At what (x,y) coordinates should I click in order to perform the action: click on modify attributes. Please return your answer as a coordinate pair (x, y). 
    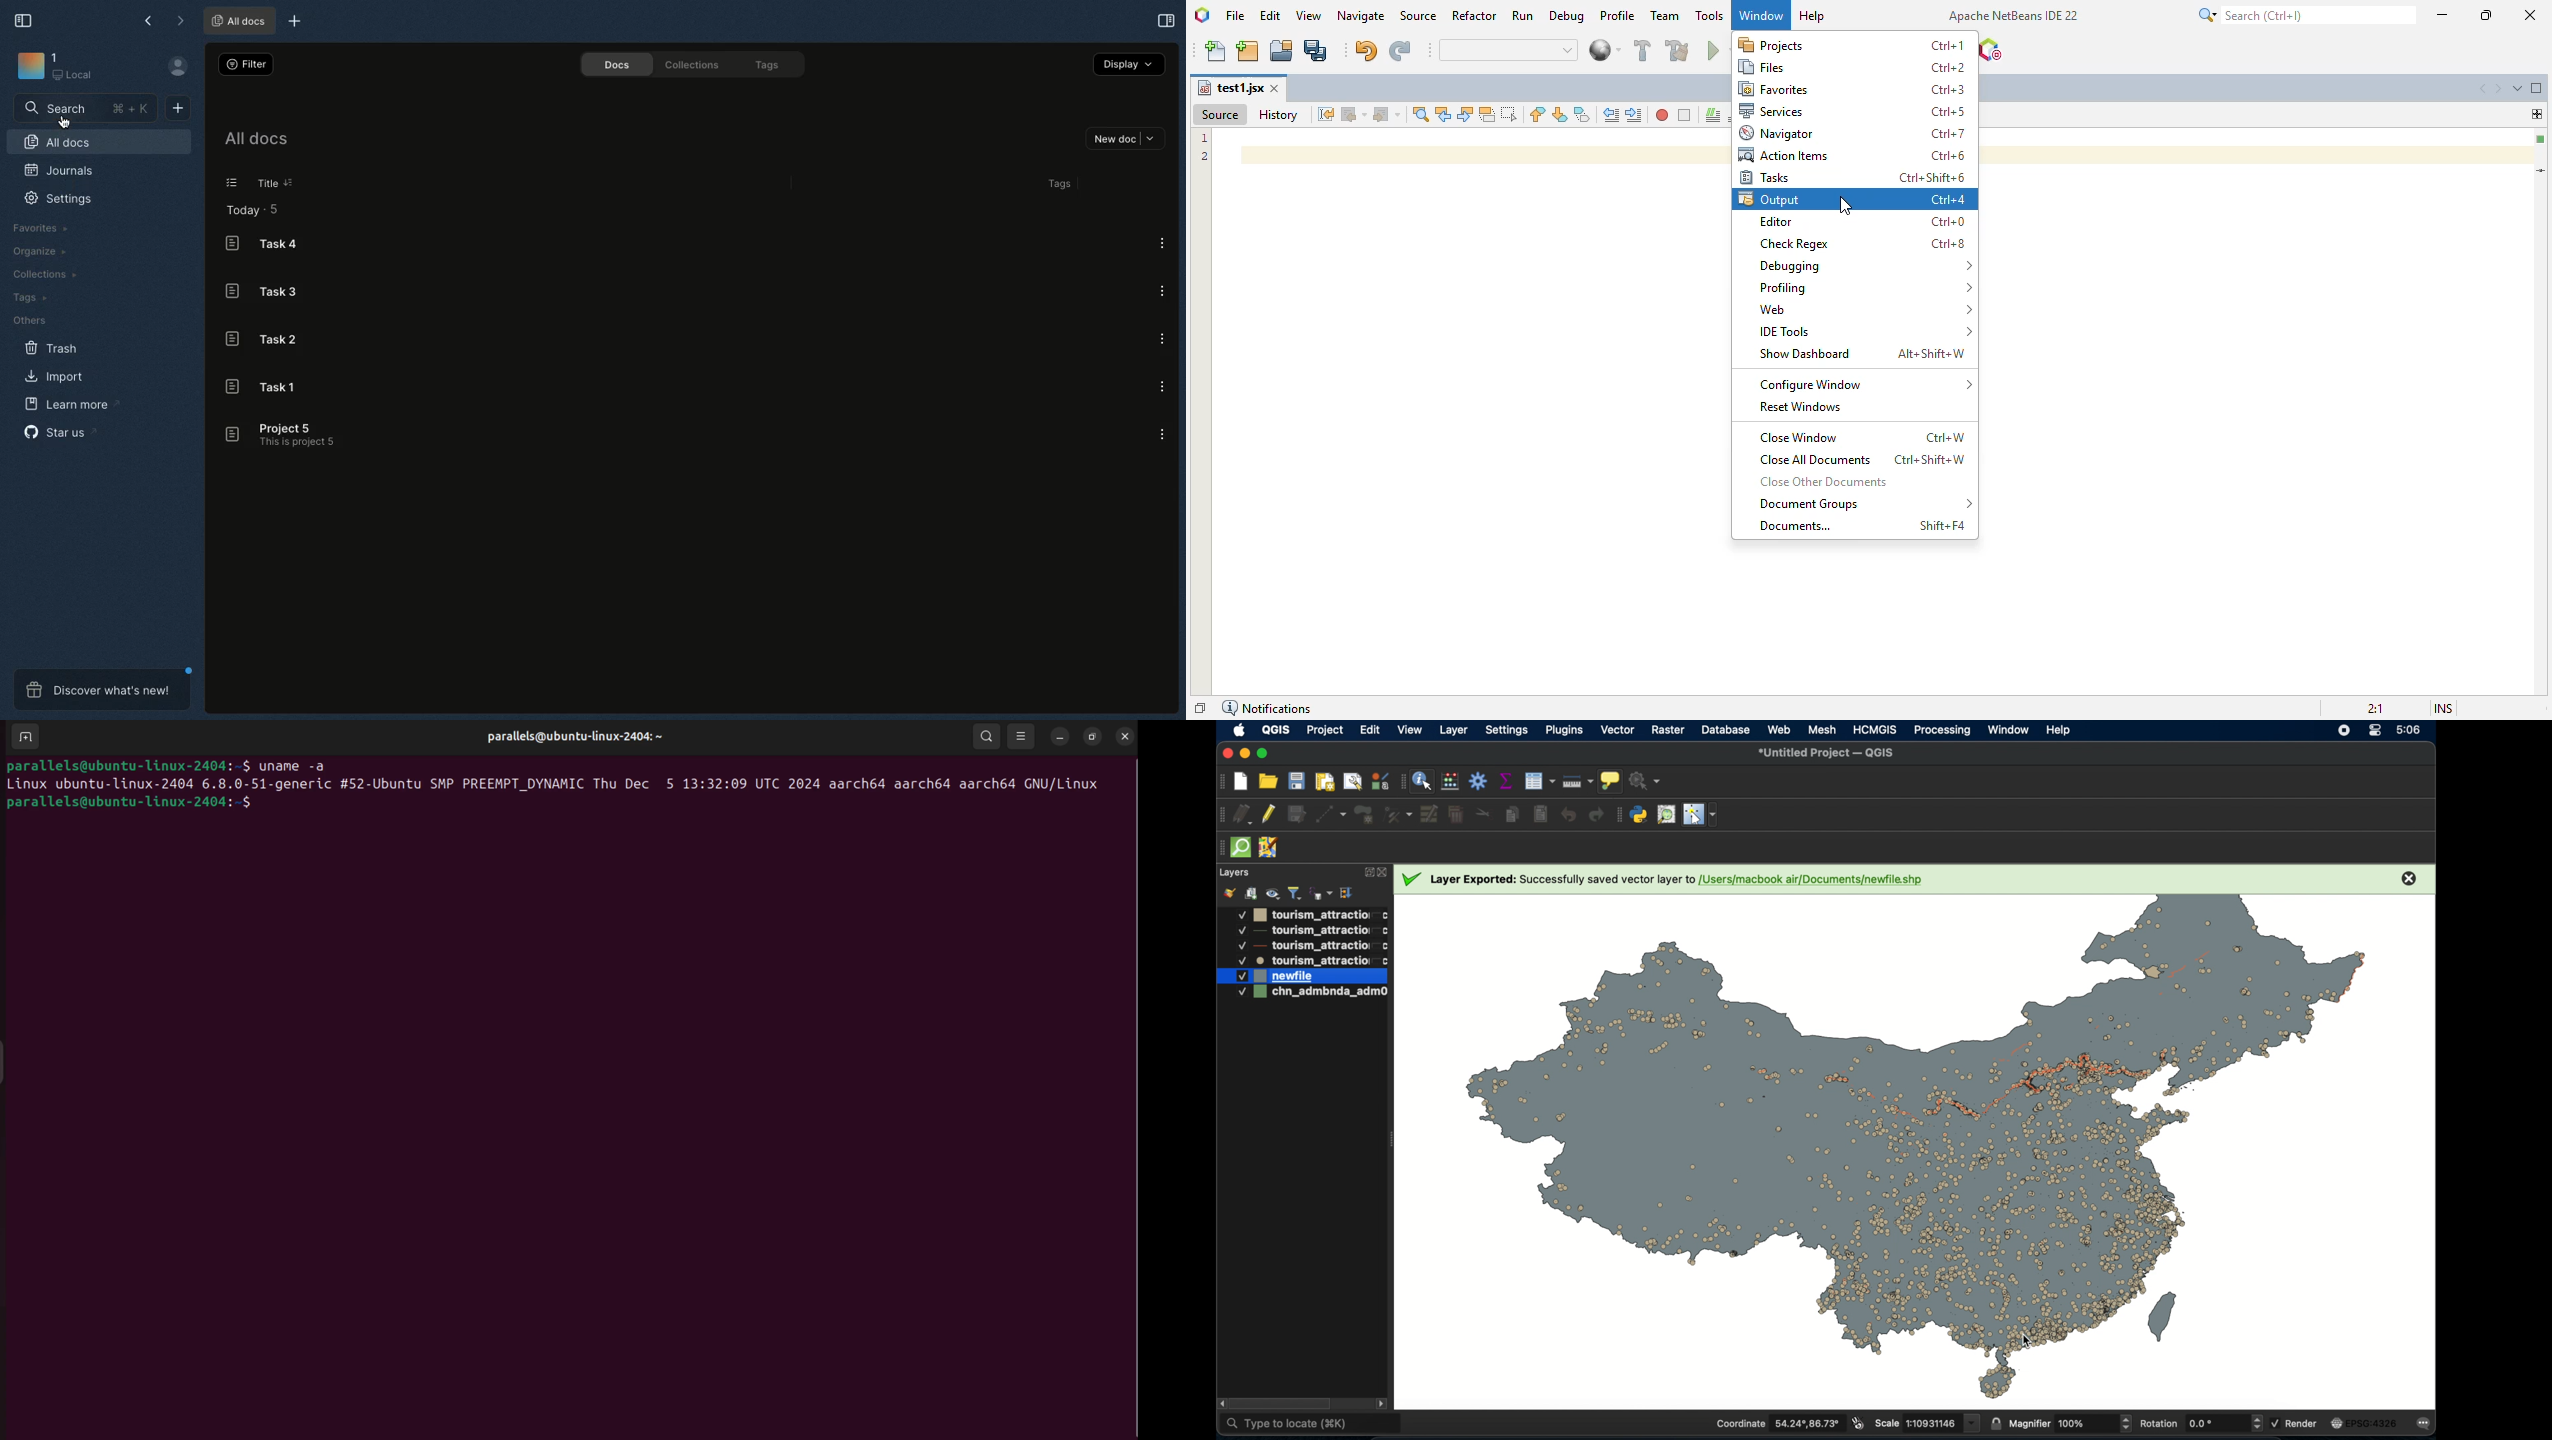
    Looking at the image, I should click on (1429, 814).